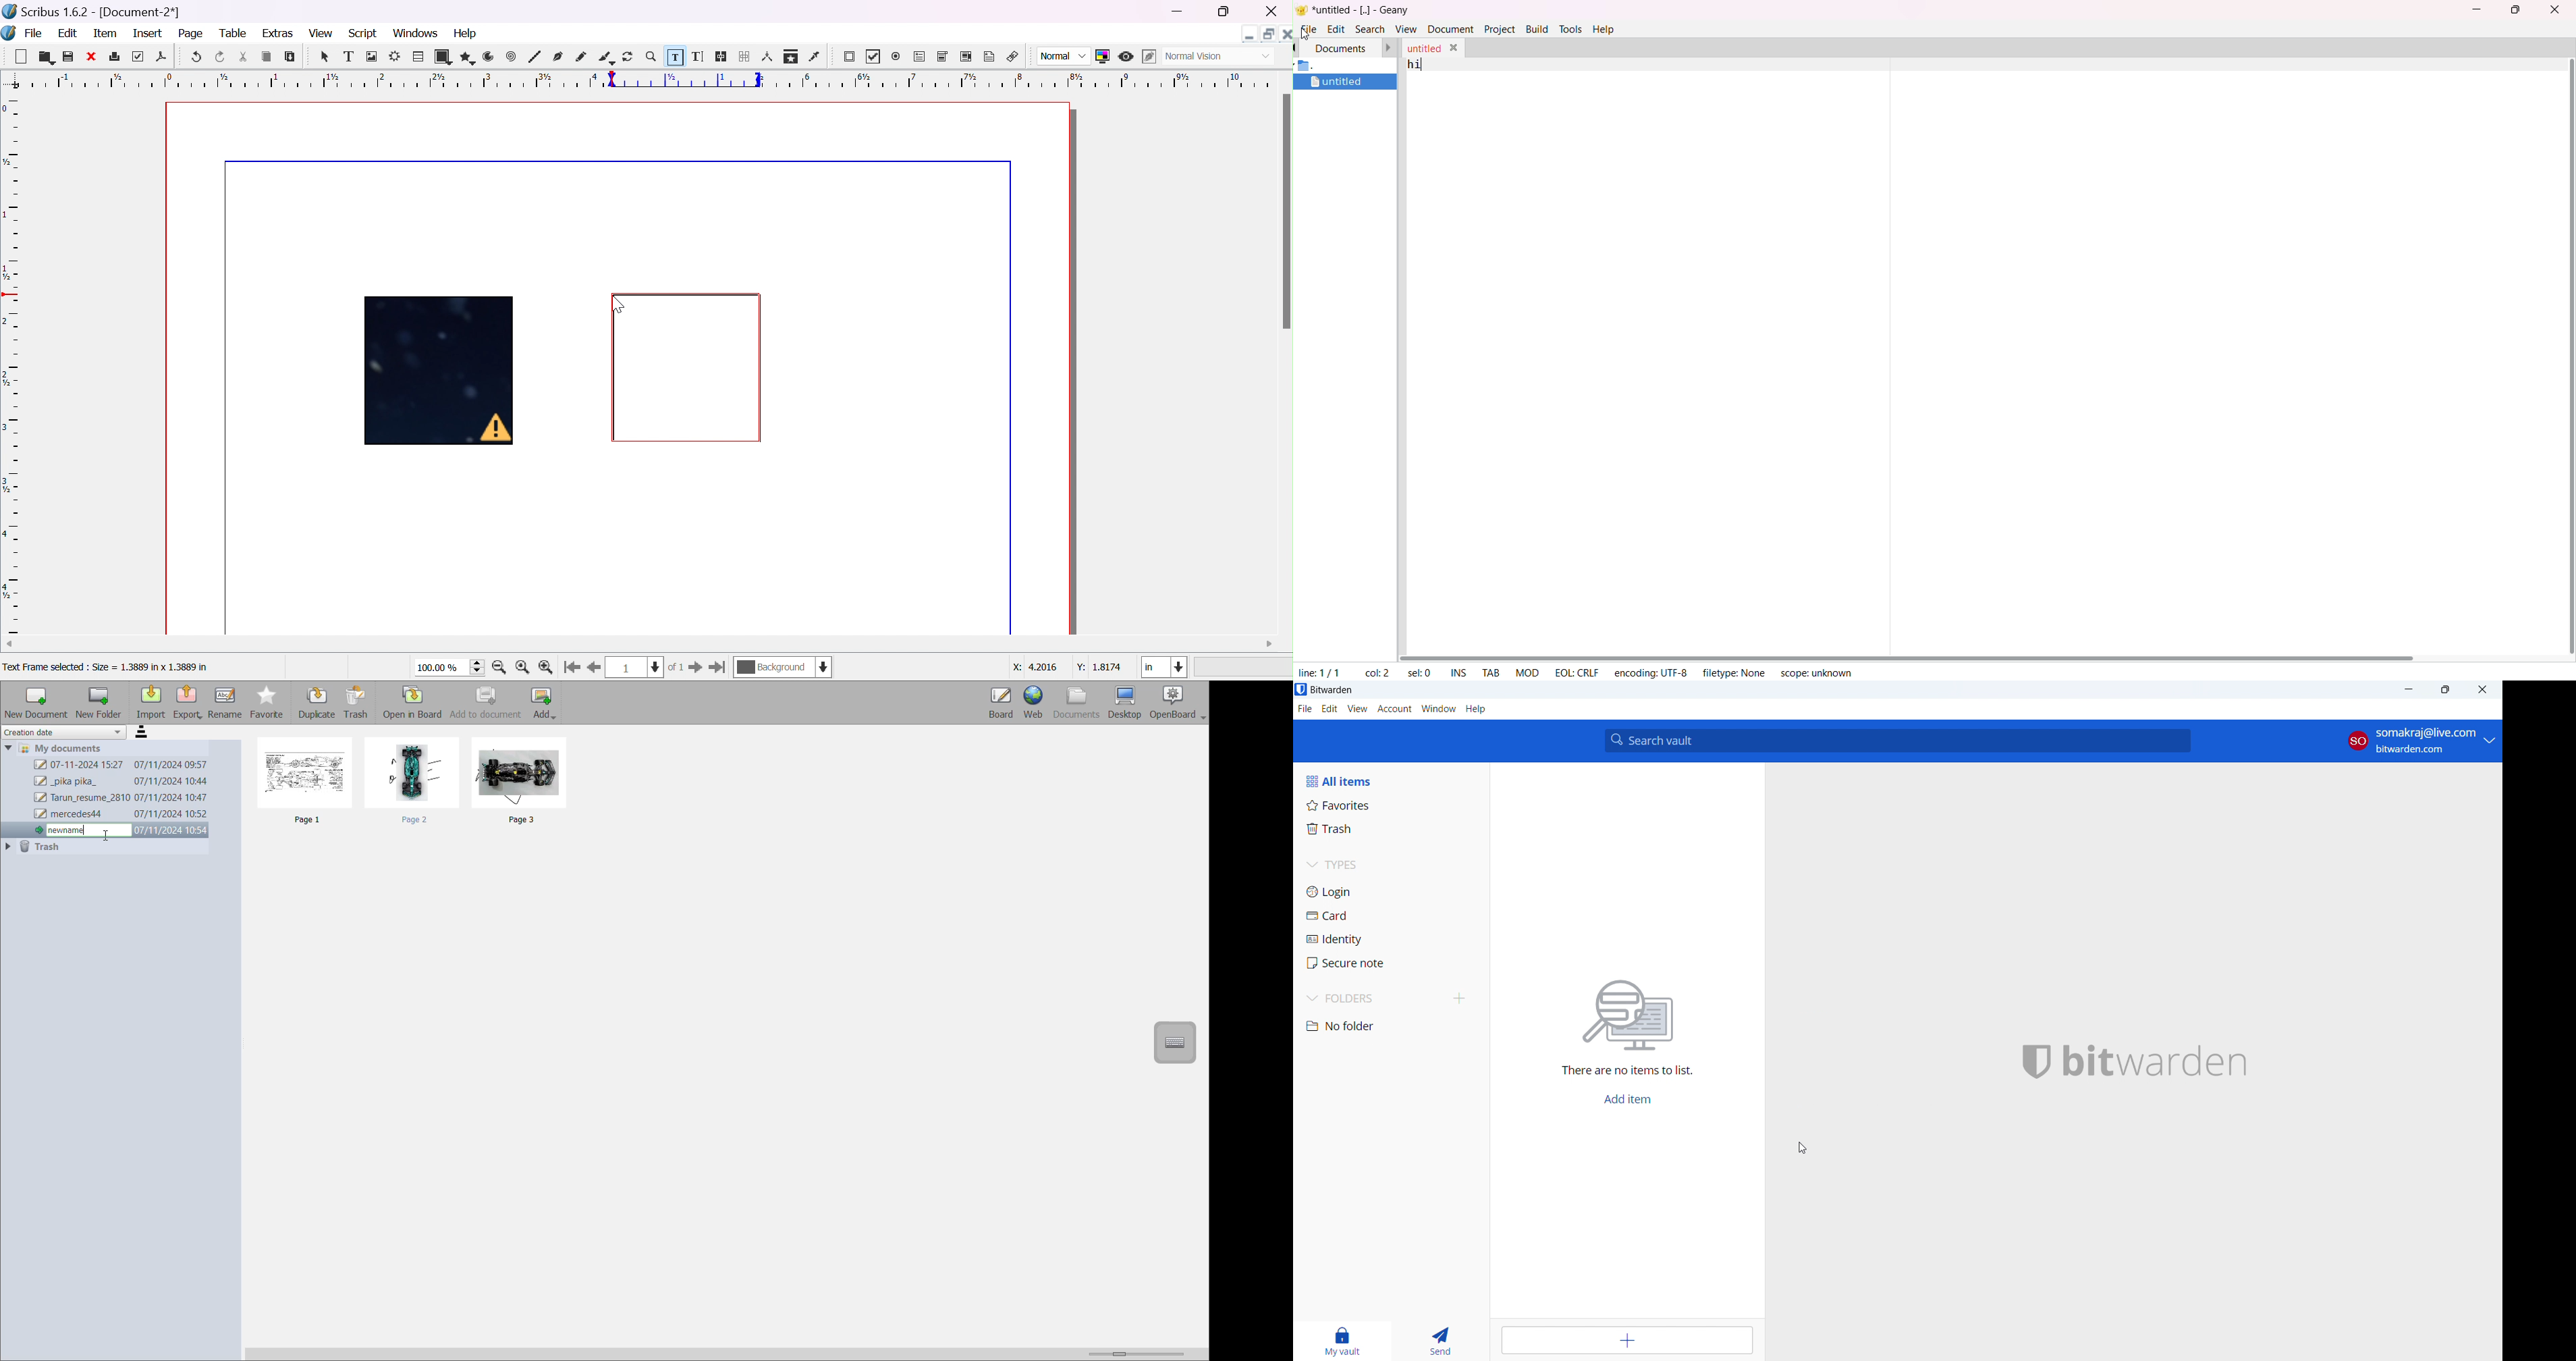  Describe the element at coordinates (1642, 1071) in the screenshot. I see `THERE ARE NO ITEMS TO LIST.` at that location.